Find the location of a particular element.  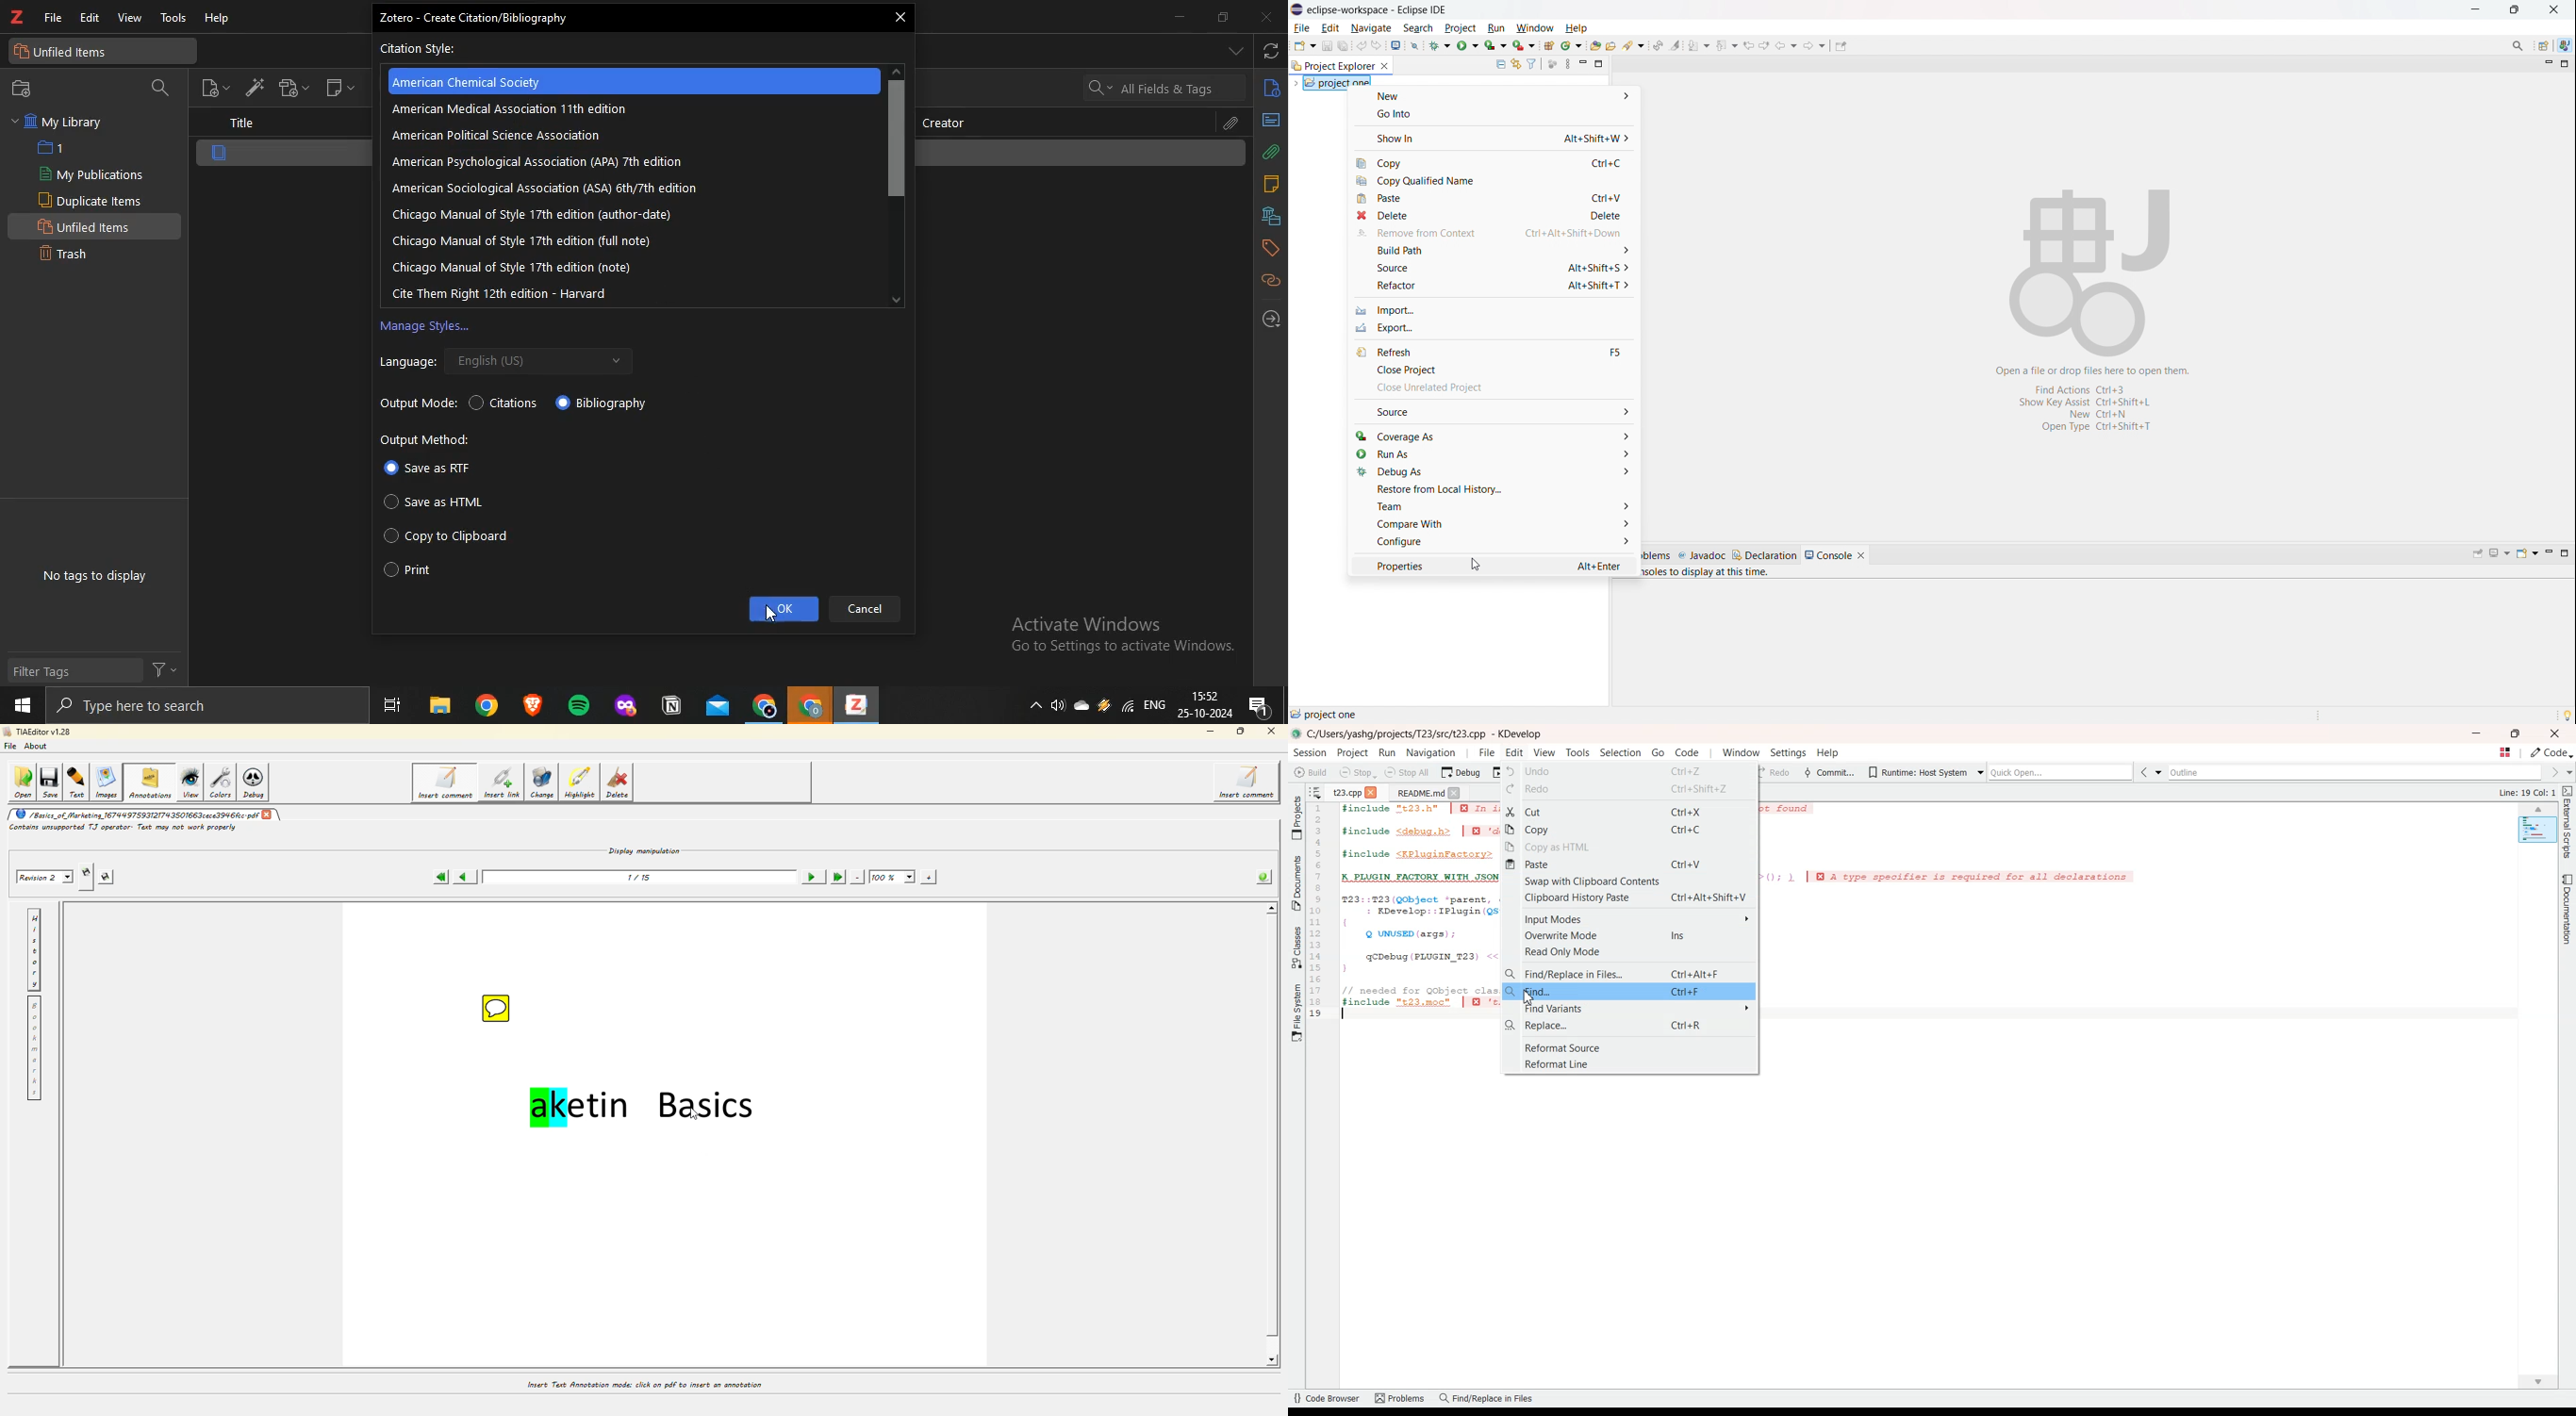

refresh is located at coordinates (1494, 351).